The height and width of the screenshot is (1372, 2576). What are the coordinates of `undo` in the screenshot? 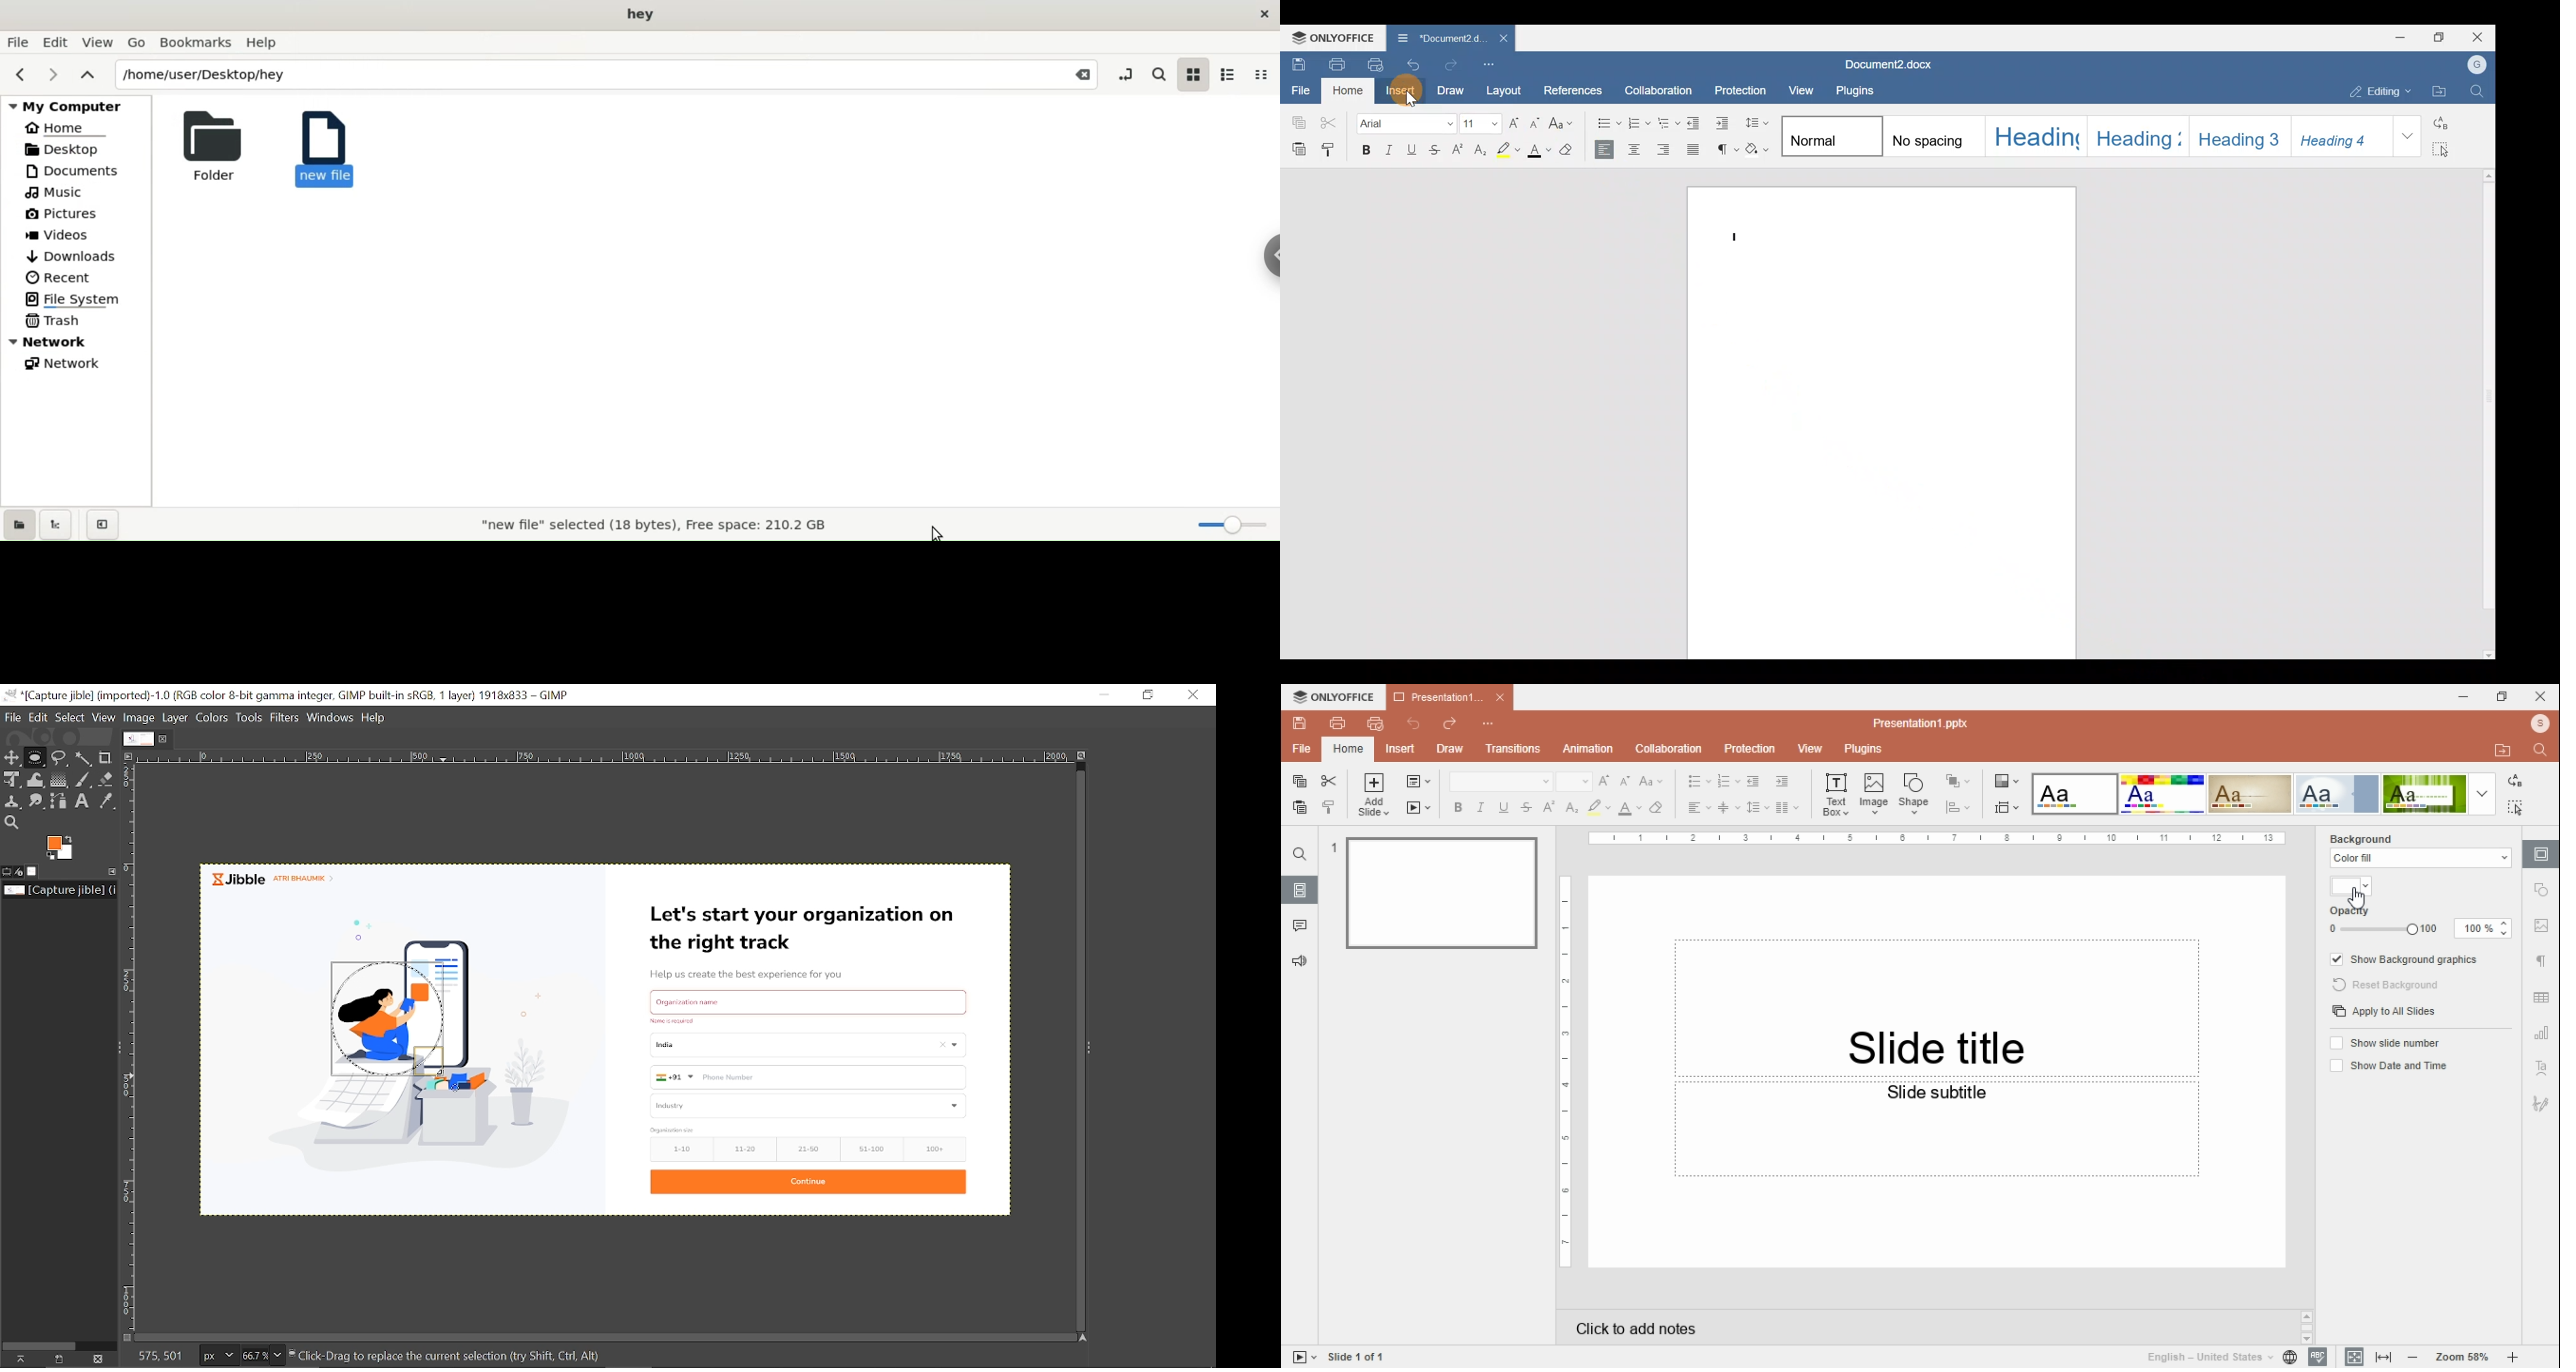 It's located at (1415, 724).